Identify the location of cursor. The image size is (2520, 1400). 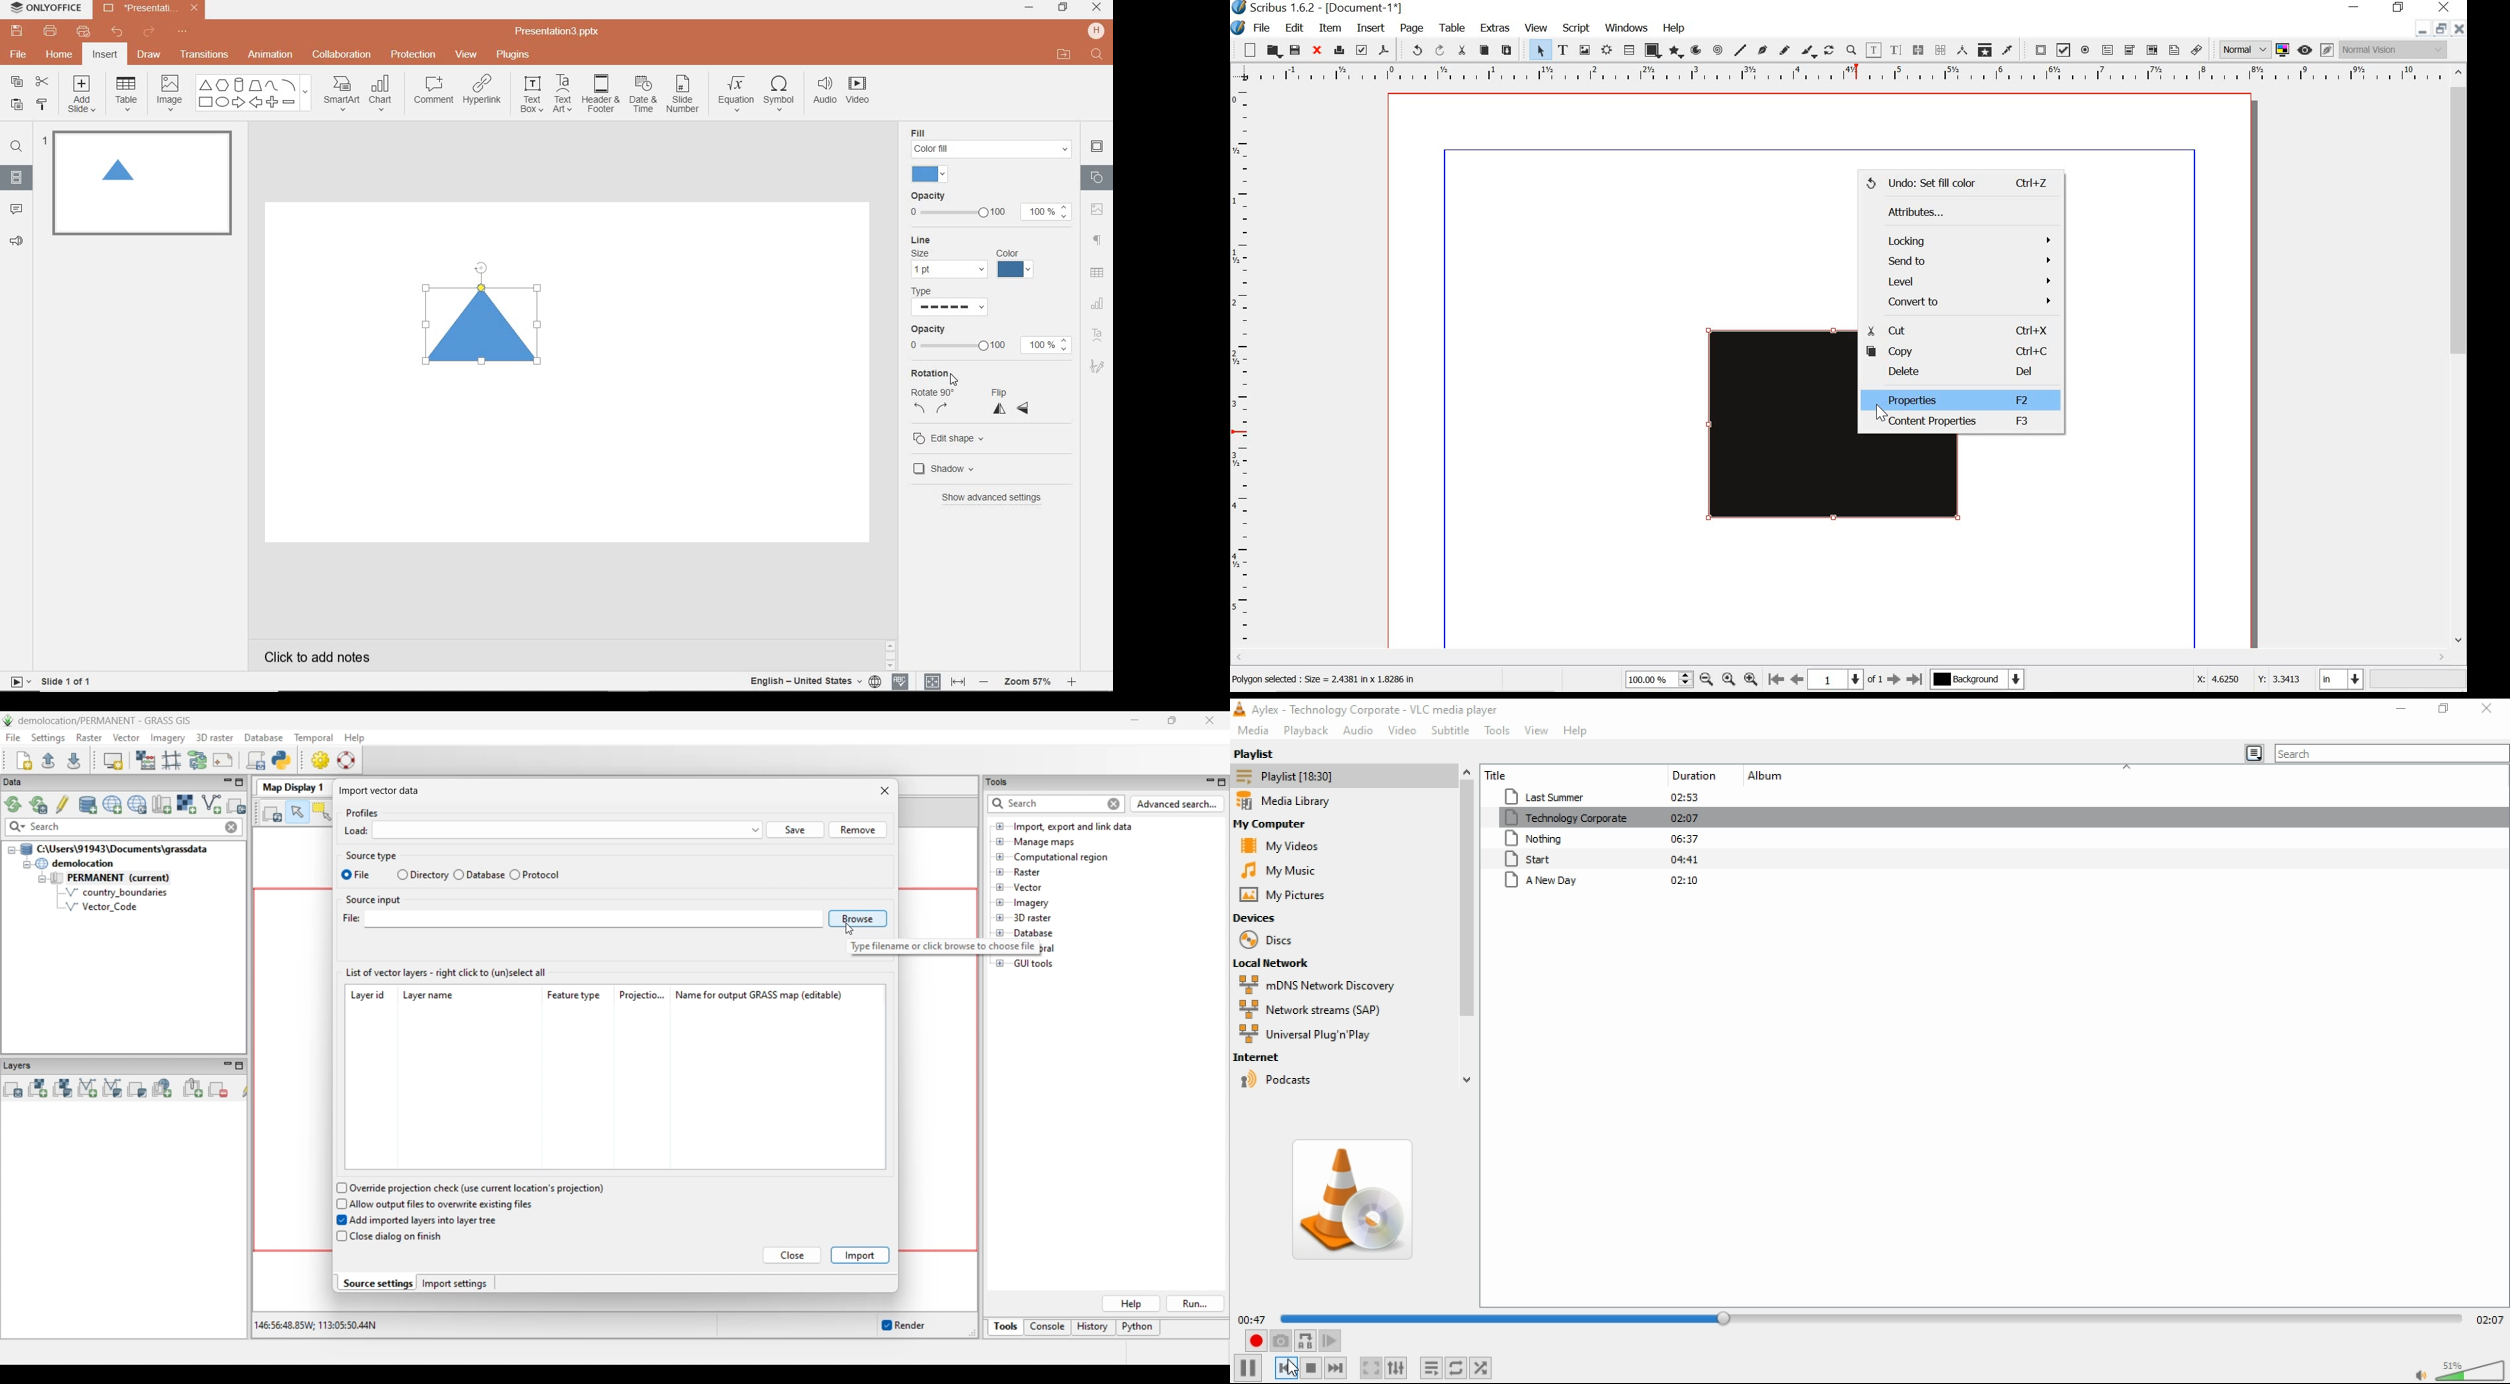
(1878, 412).